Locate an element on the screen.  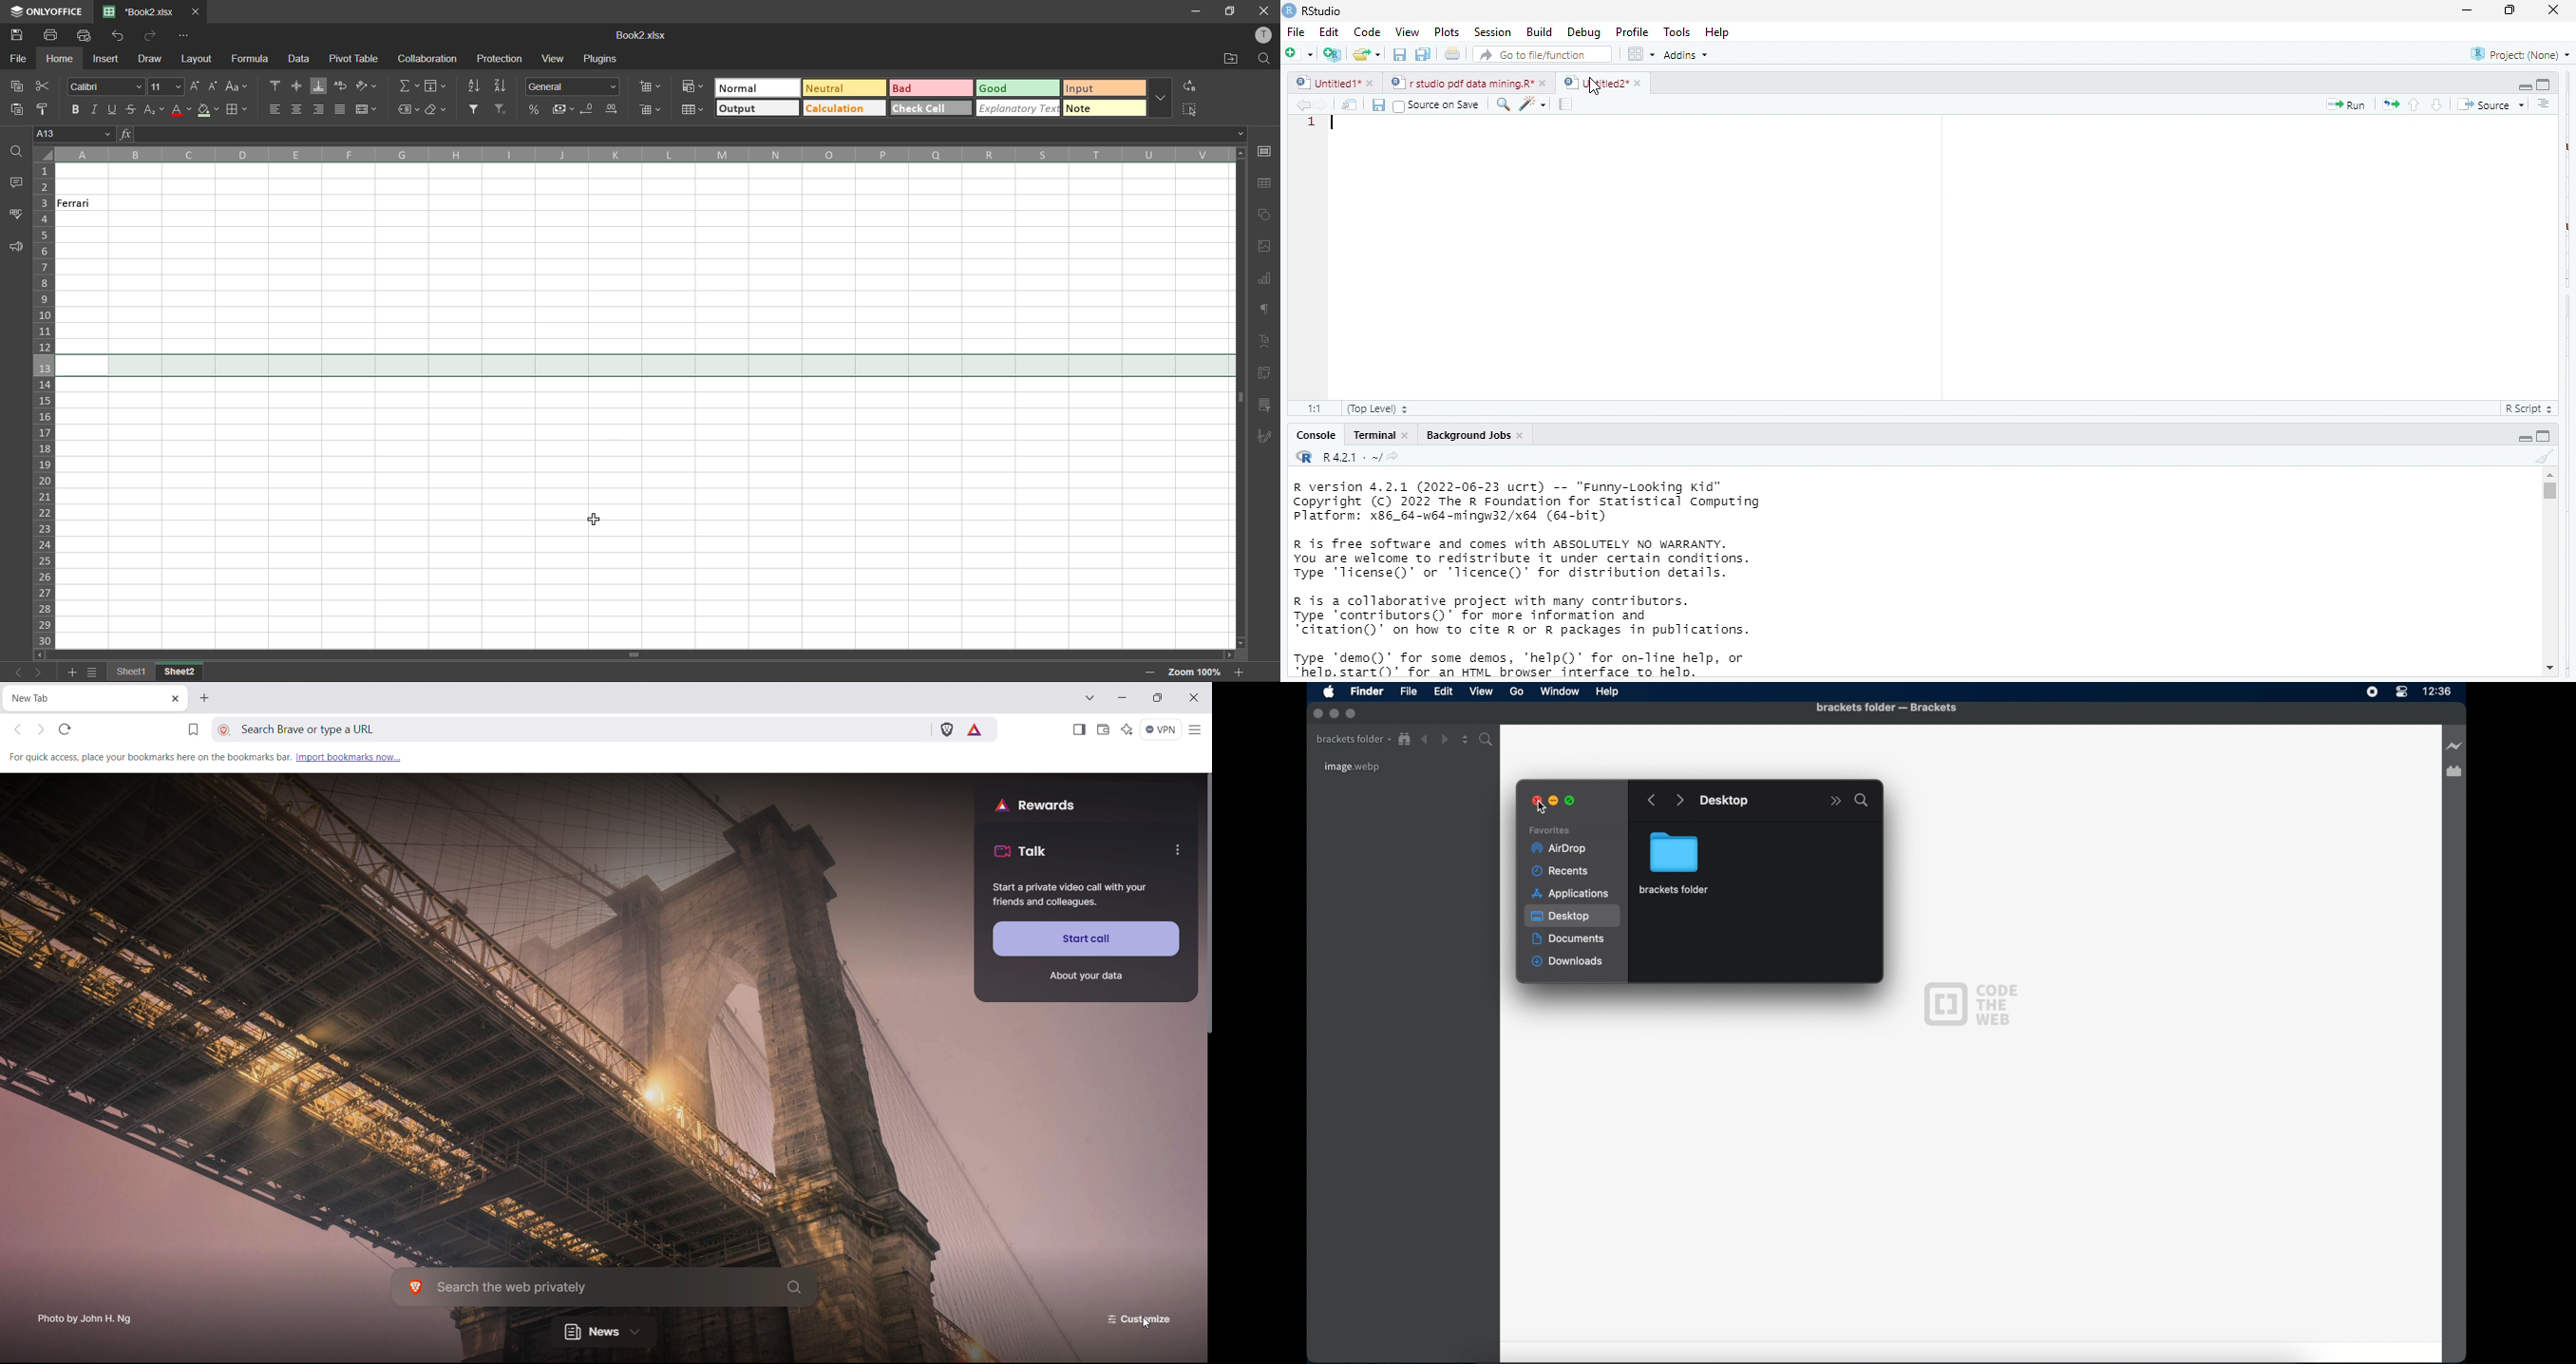
file is located at coordinates (1297, 31).